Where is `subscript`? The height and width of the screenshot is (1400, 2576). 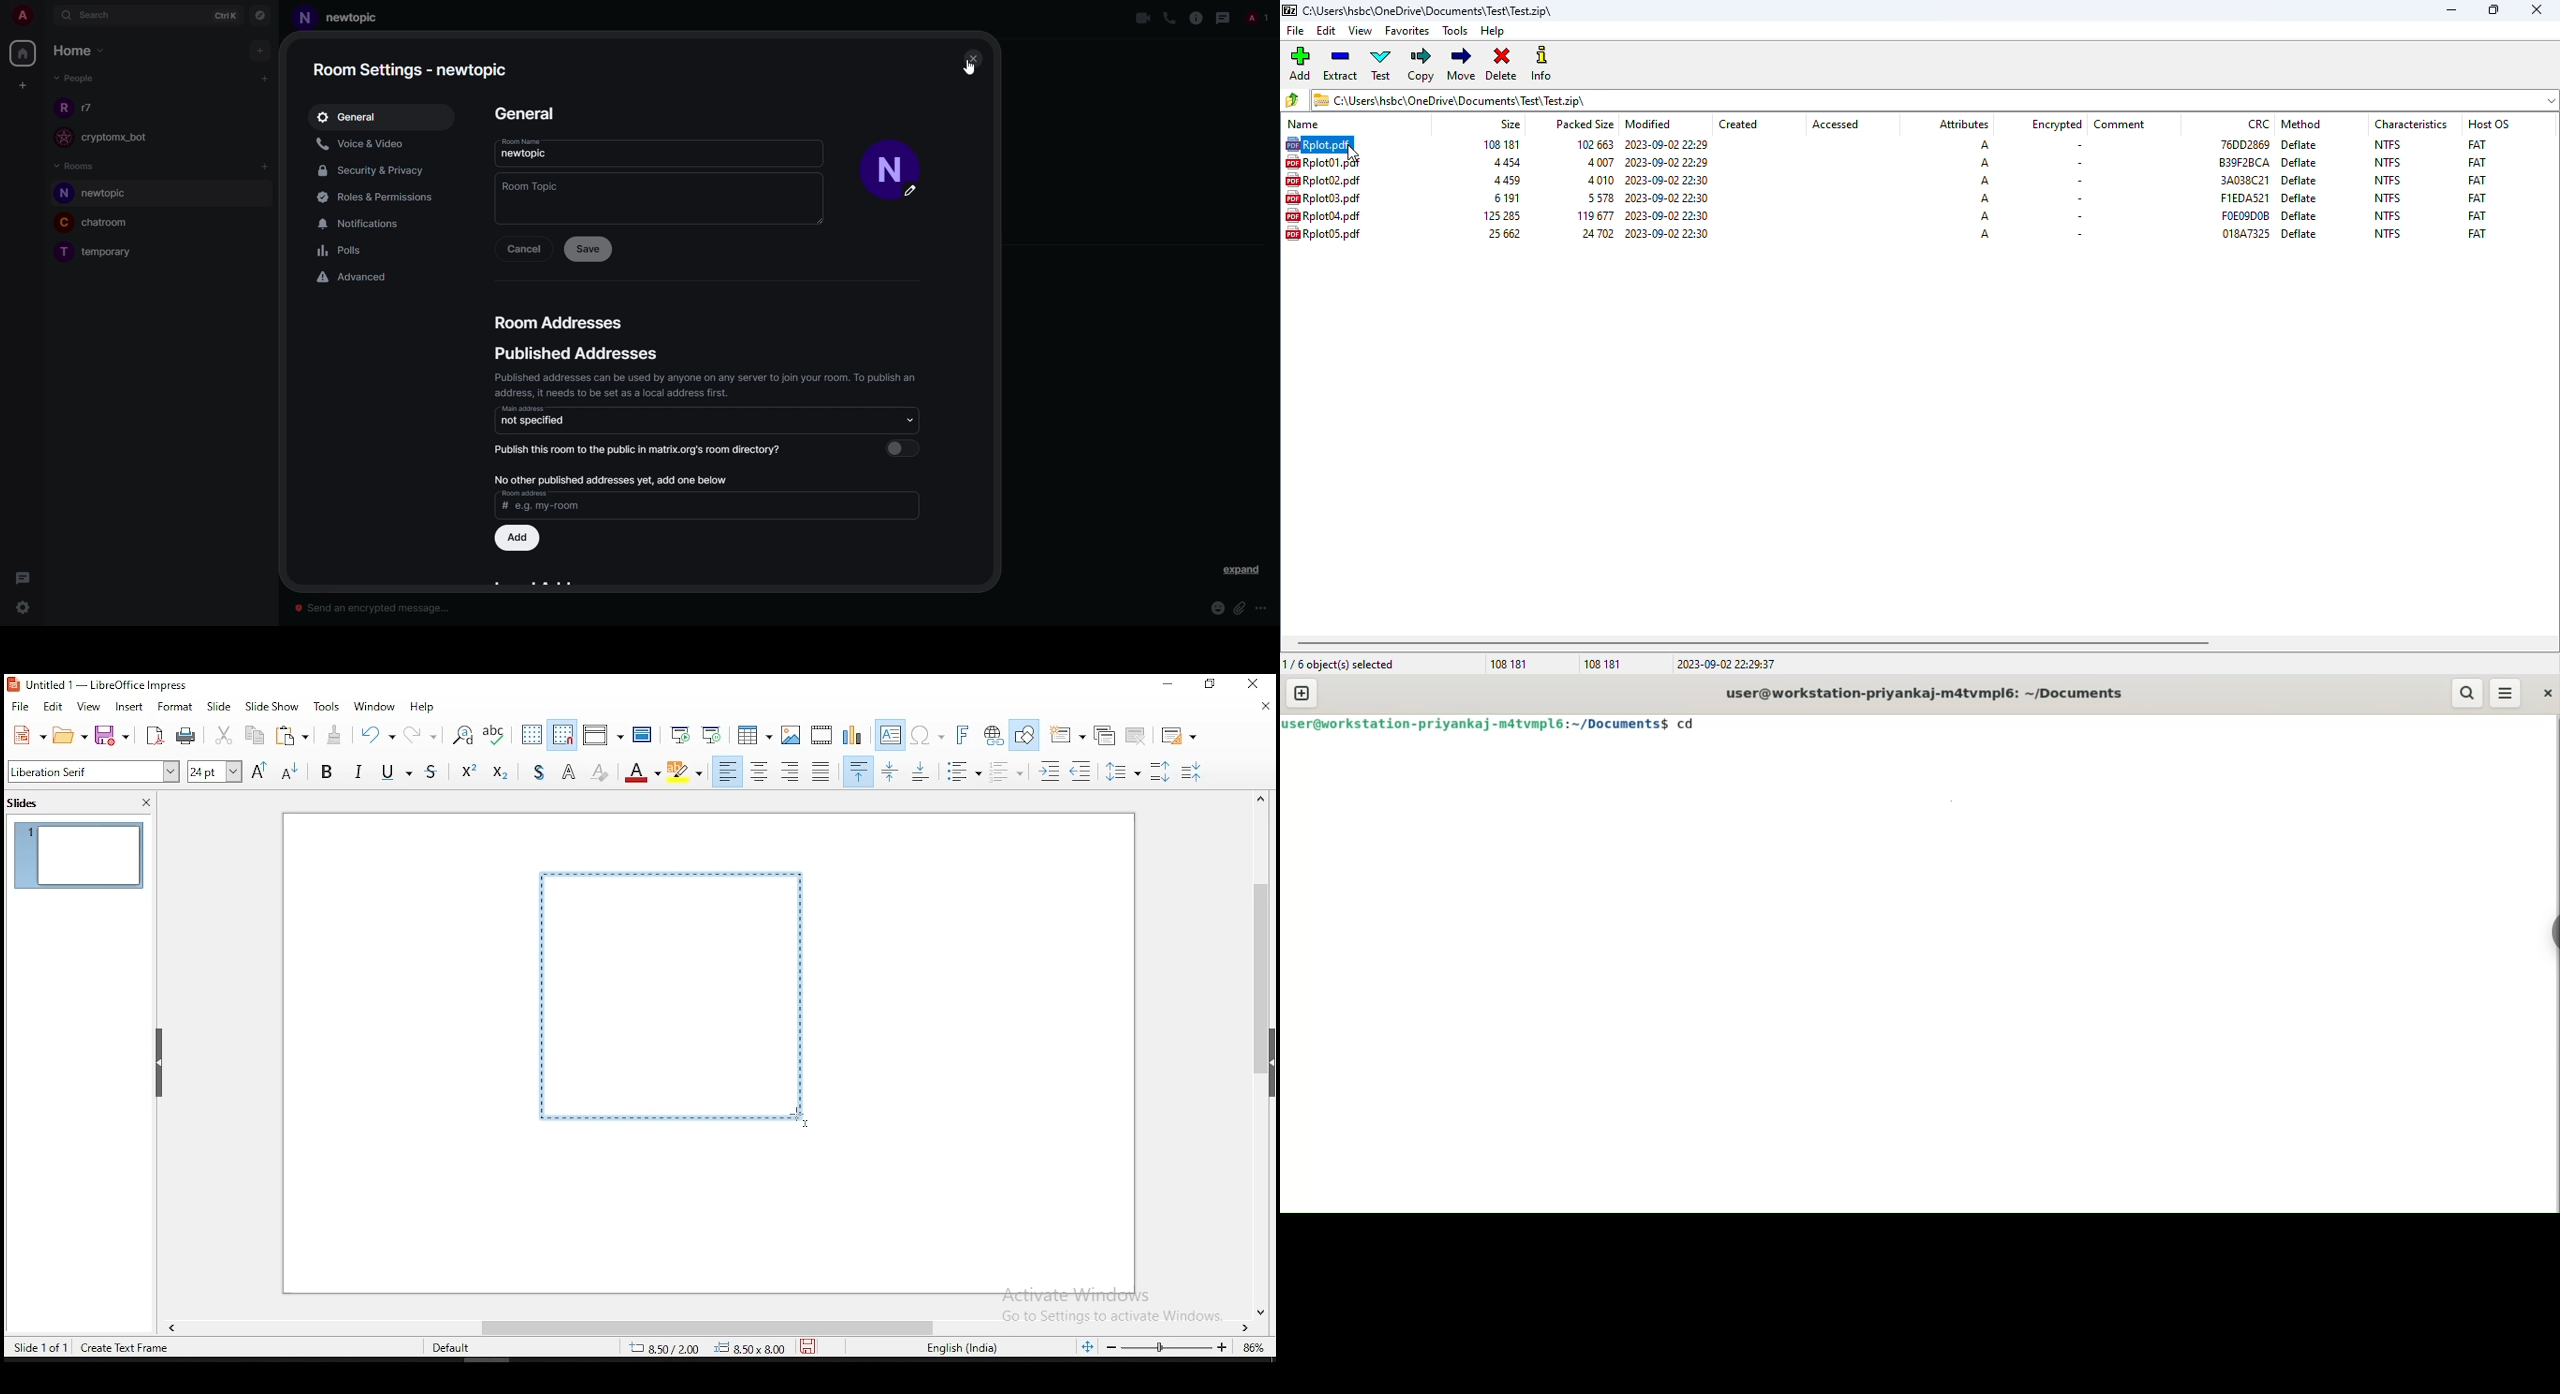 subscript is located at coordinates (502, 773).